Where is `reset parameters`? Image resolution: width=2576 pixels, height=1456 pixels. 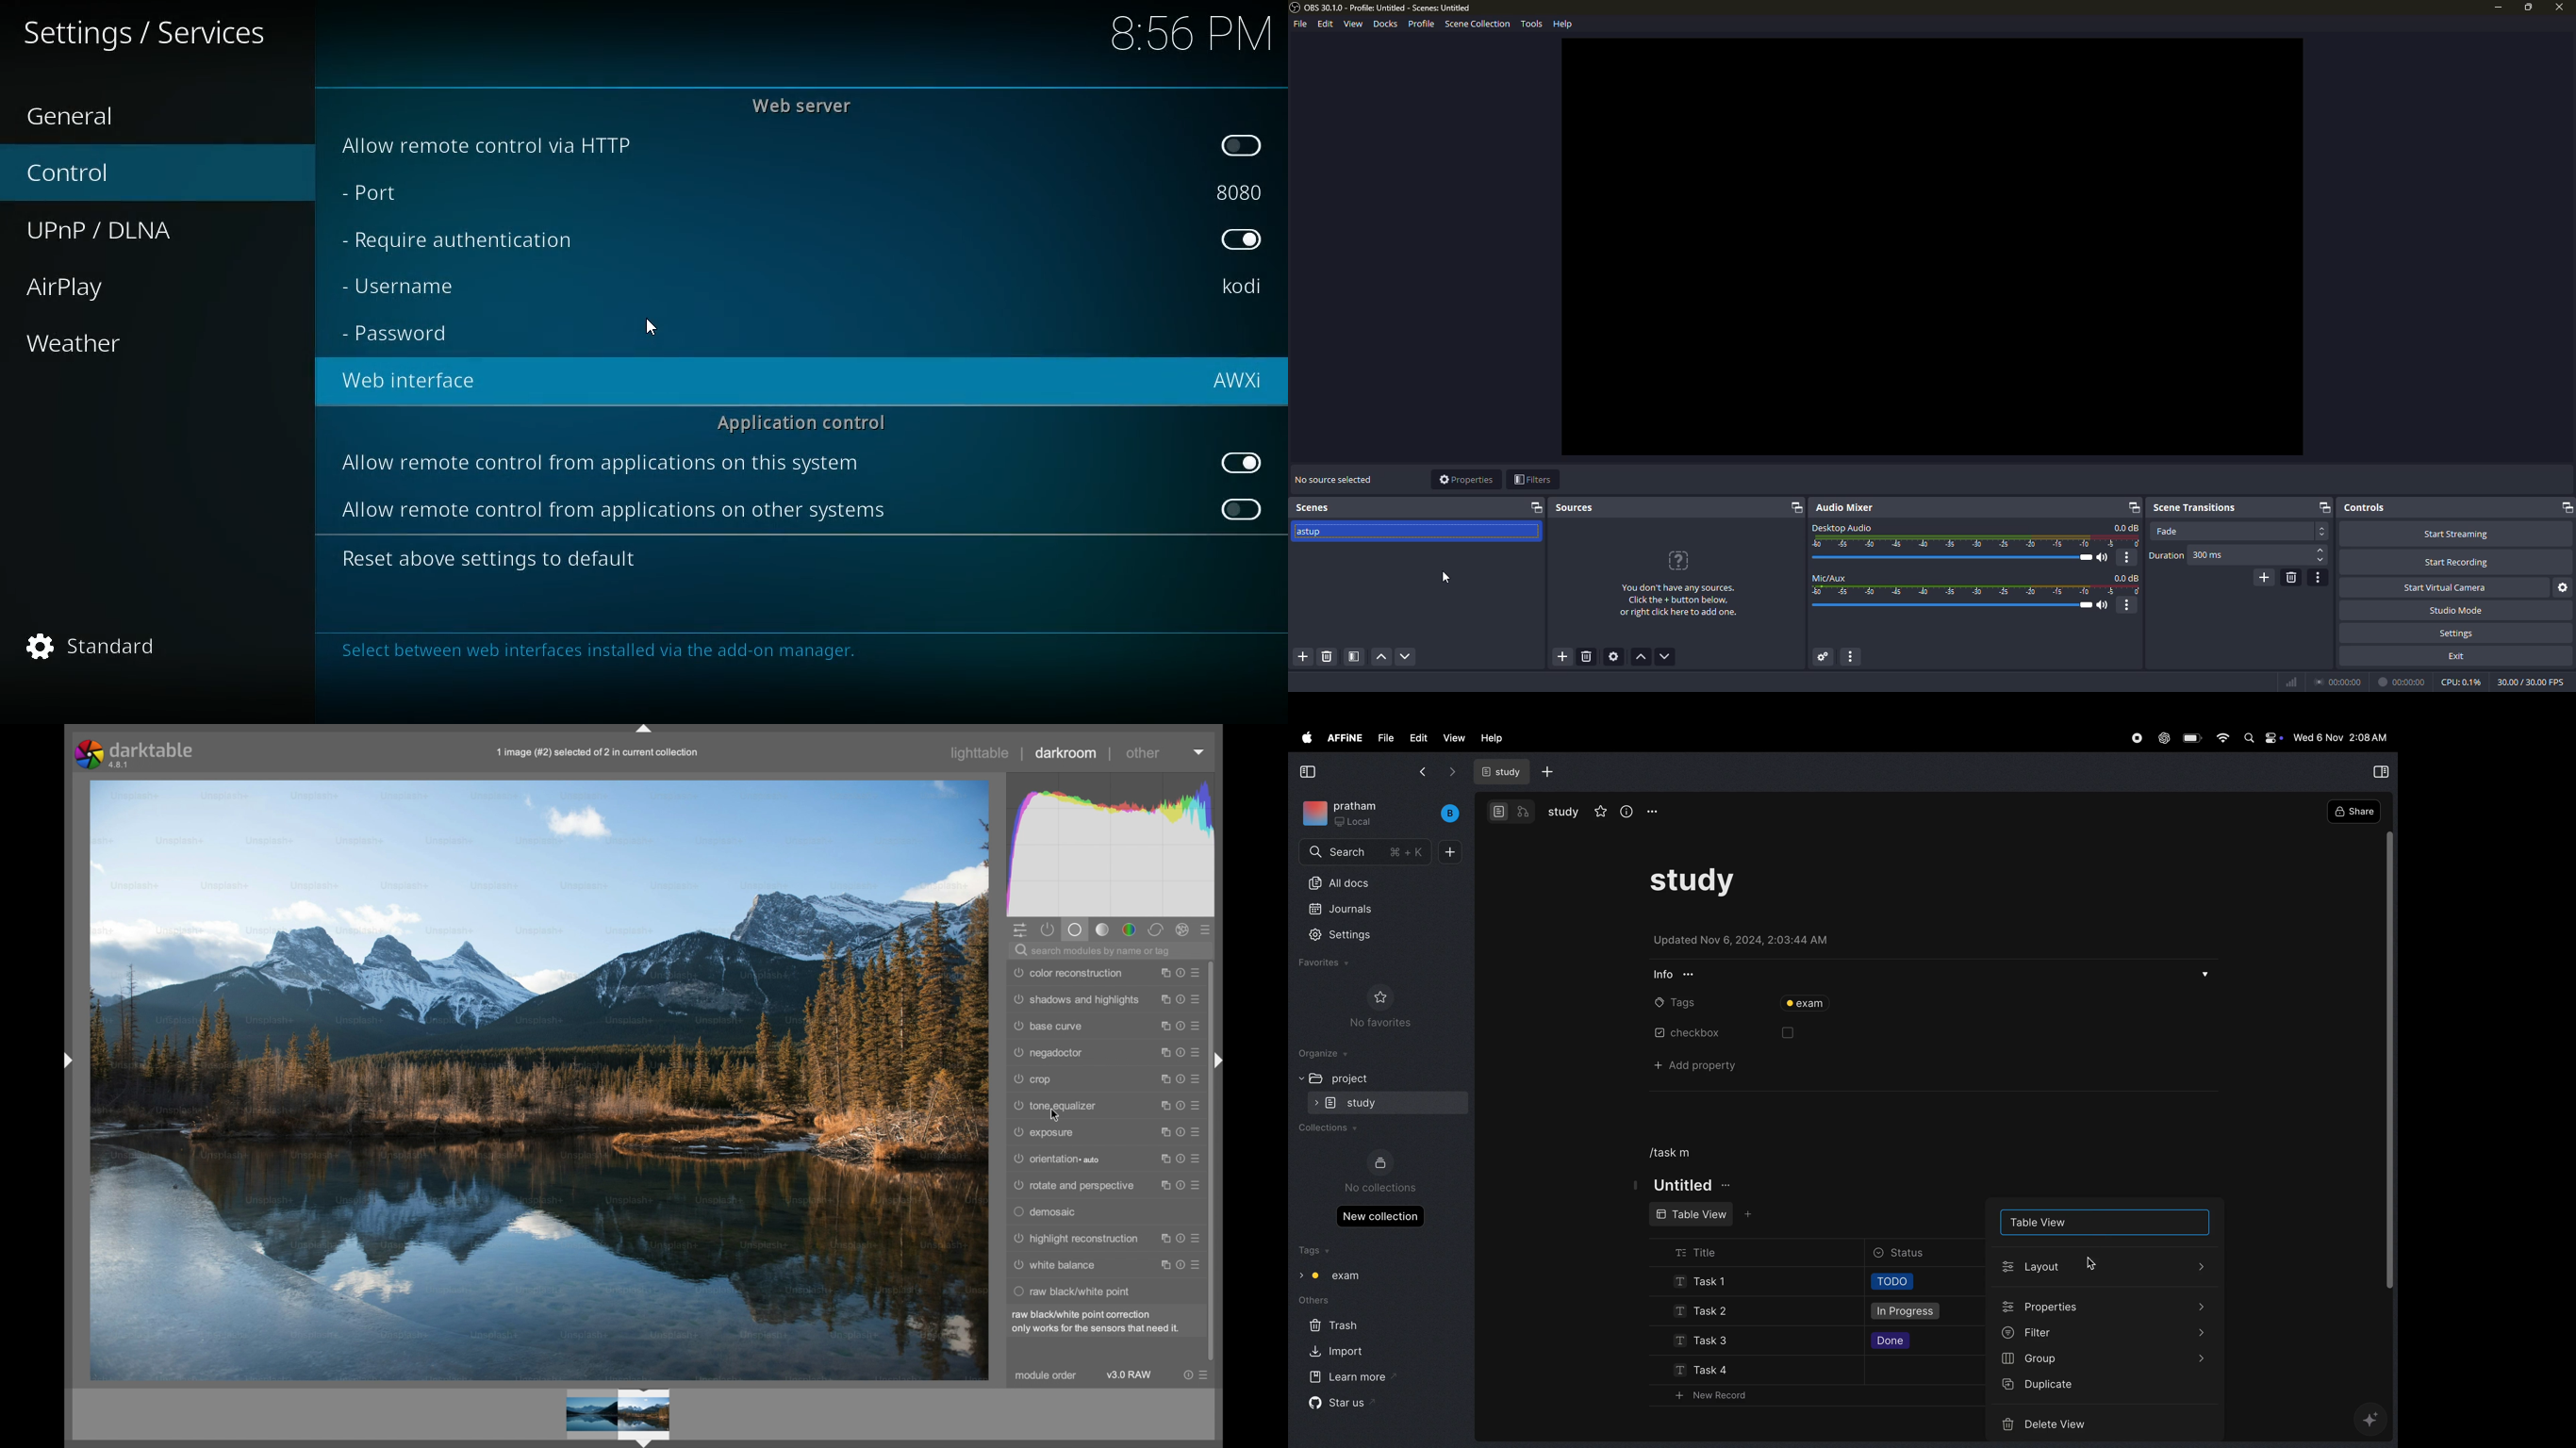 reset parameters is located at coordinates (1181, 1239).